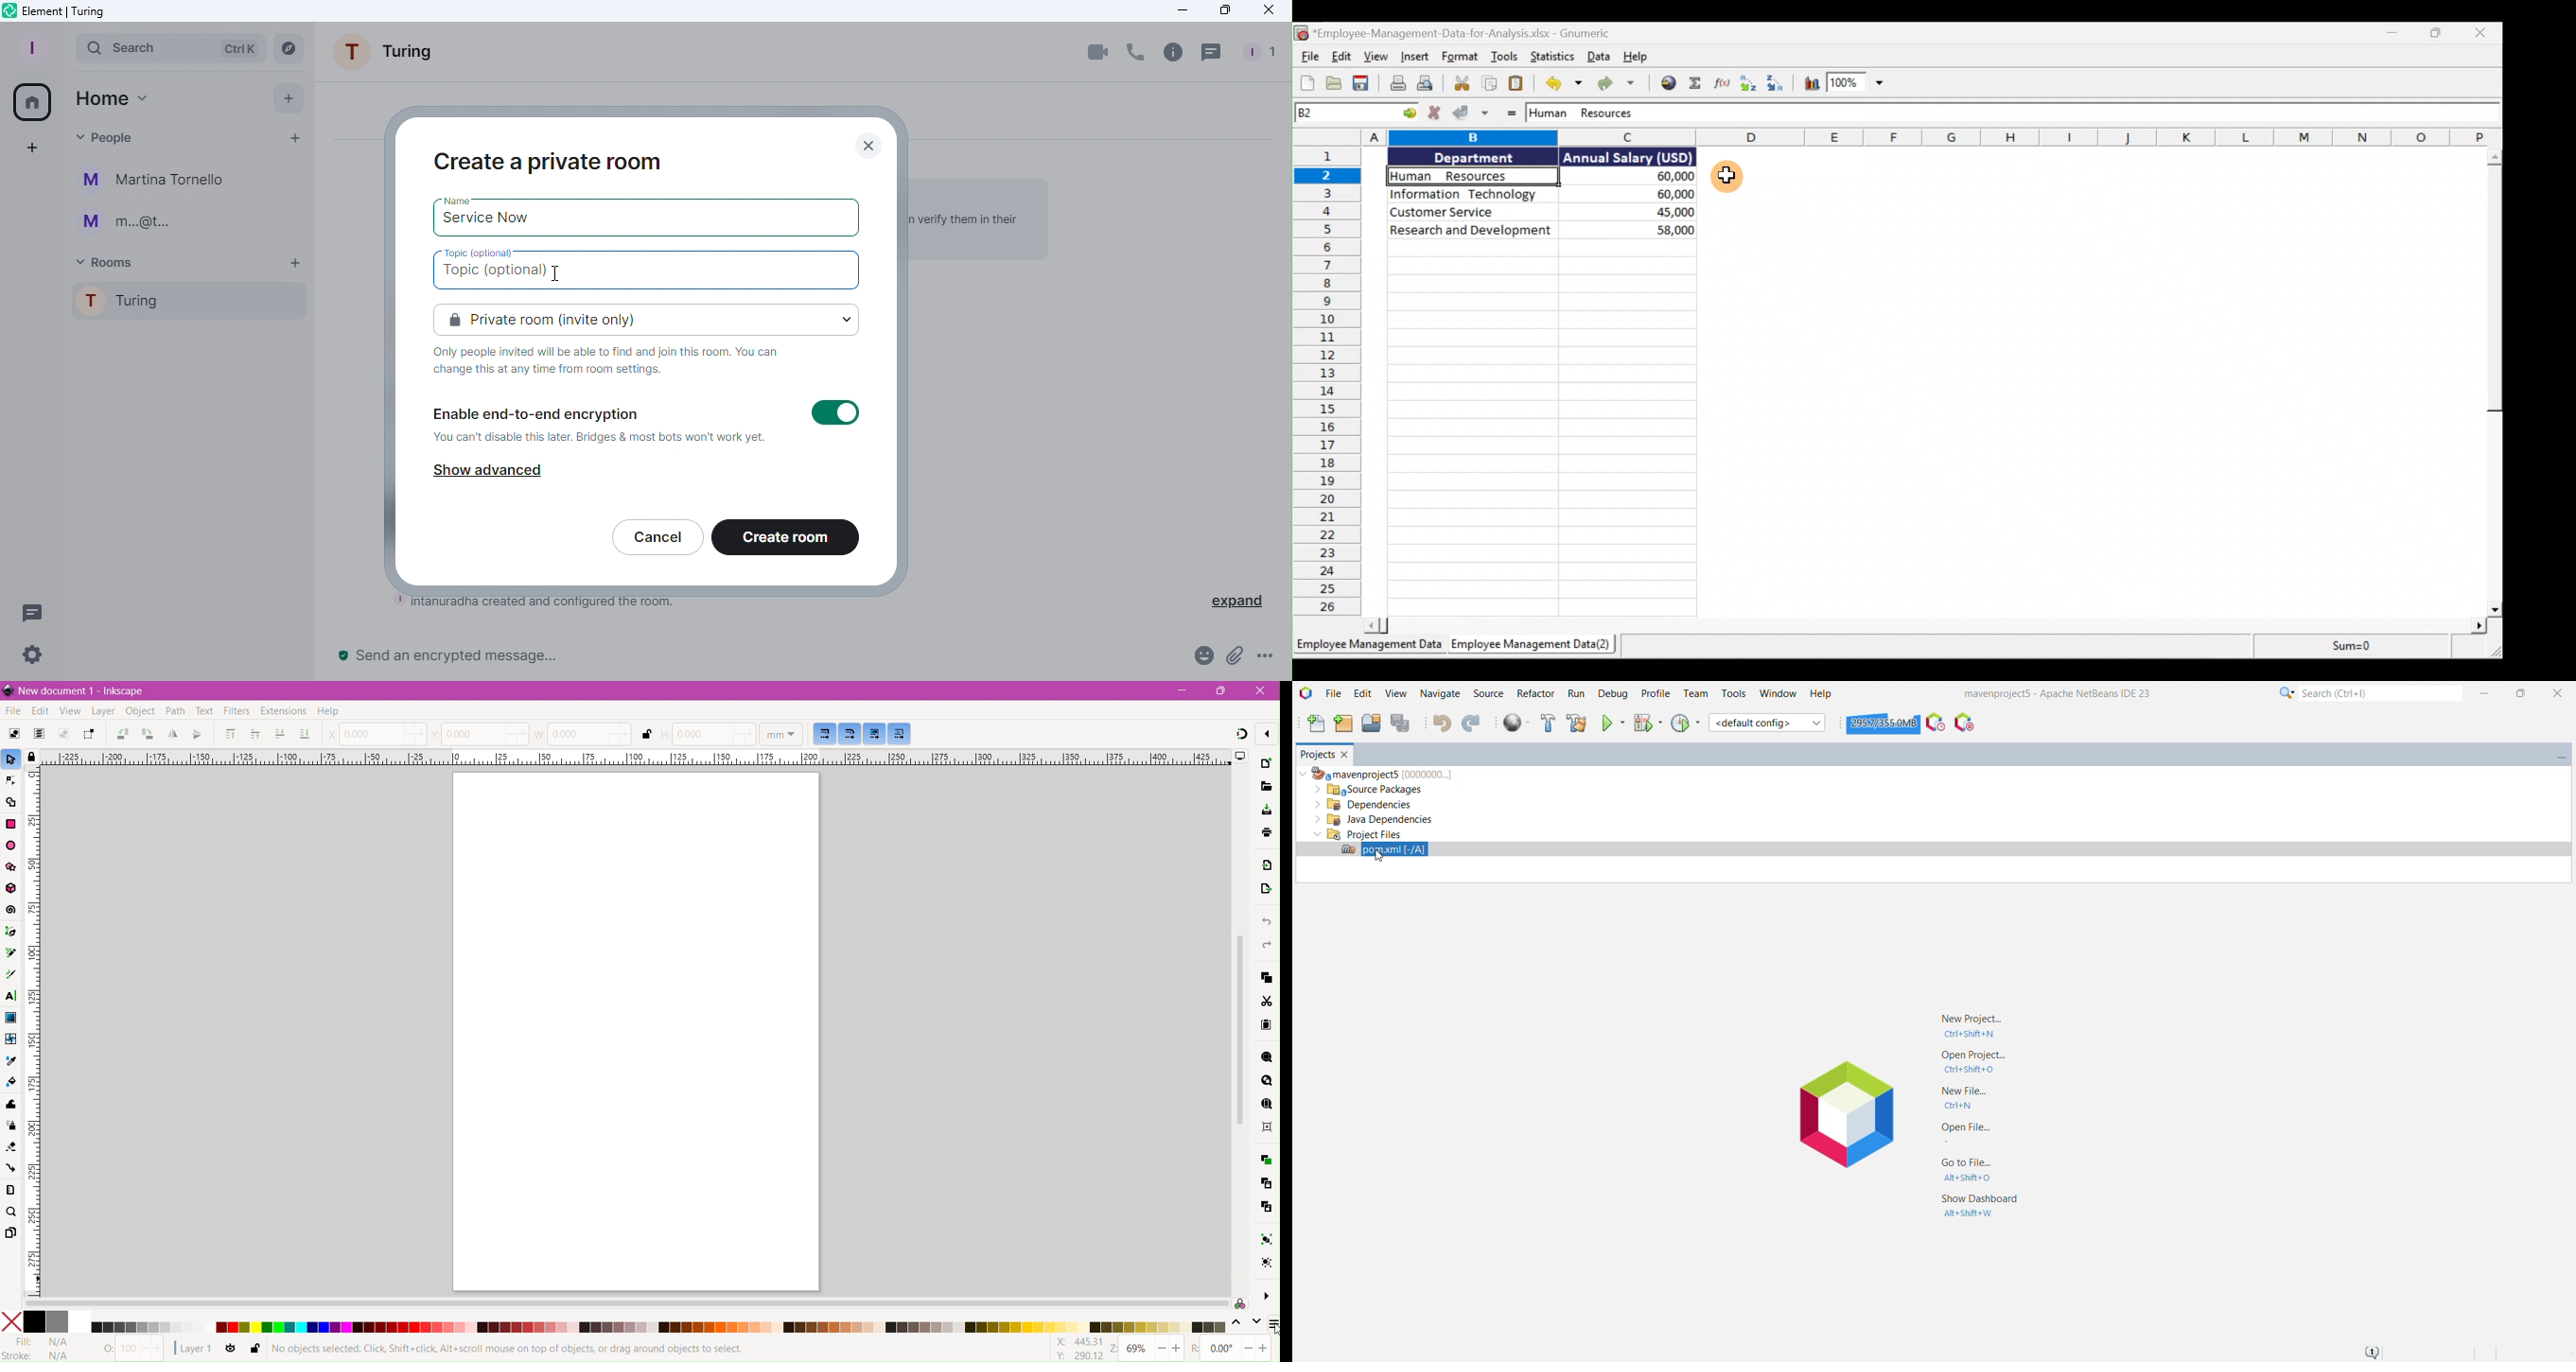 The width and height of the screenshot is (2576, 1372). What do you see at coordinates (1368, 646) in the screenshot?
I see `Sheet 1` at bounding box center [1368, 646].